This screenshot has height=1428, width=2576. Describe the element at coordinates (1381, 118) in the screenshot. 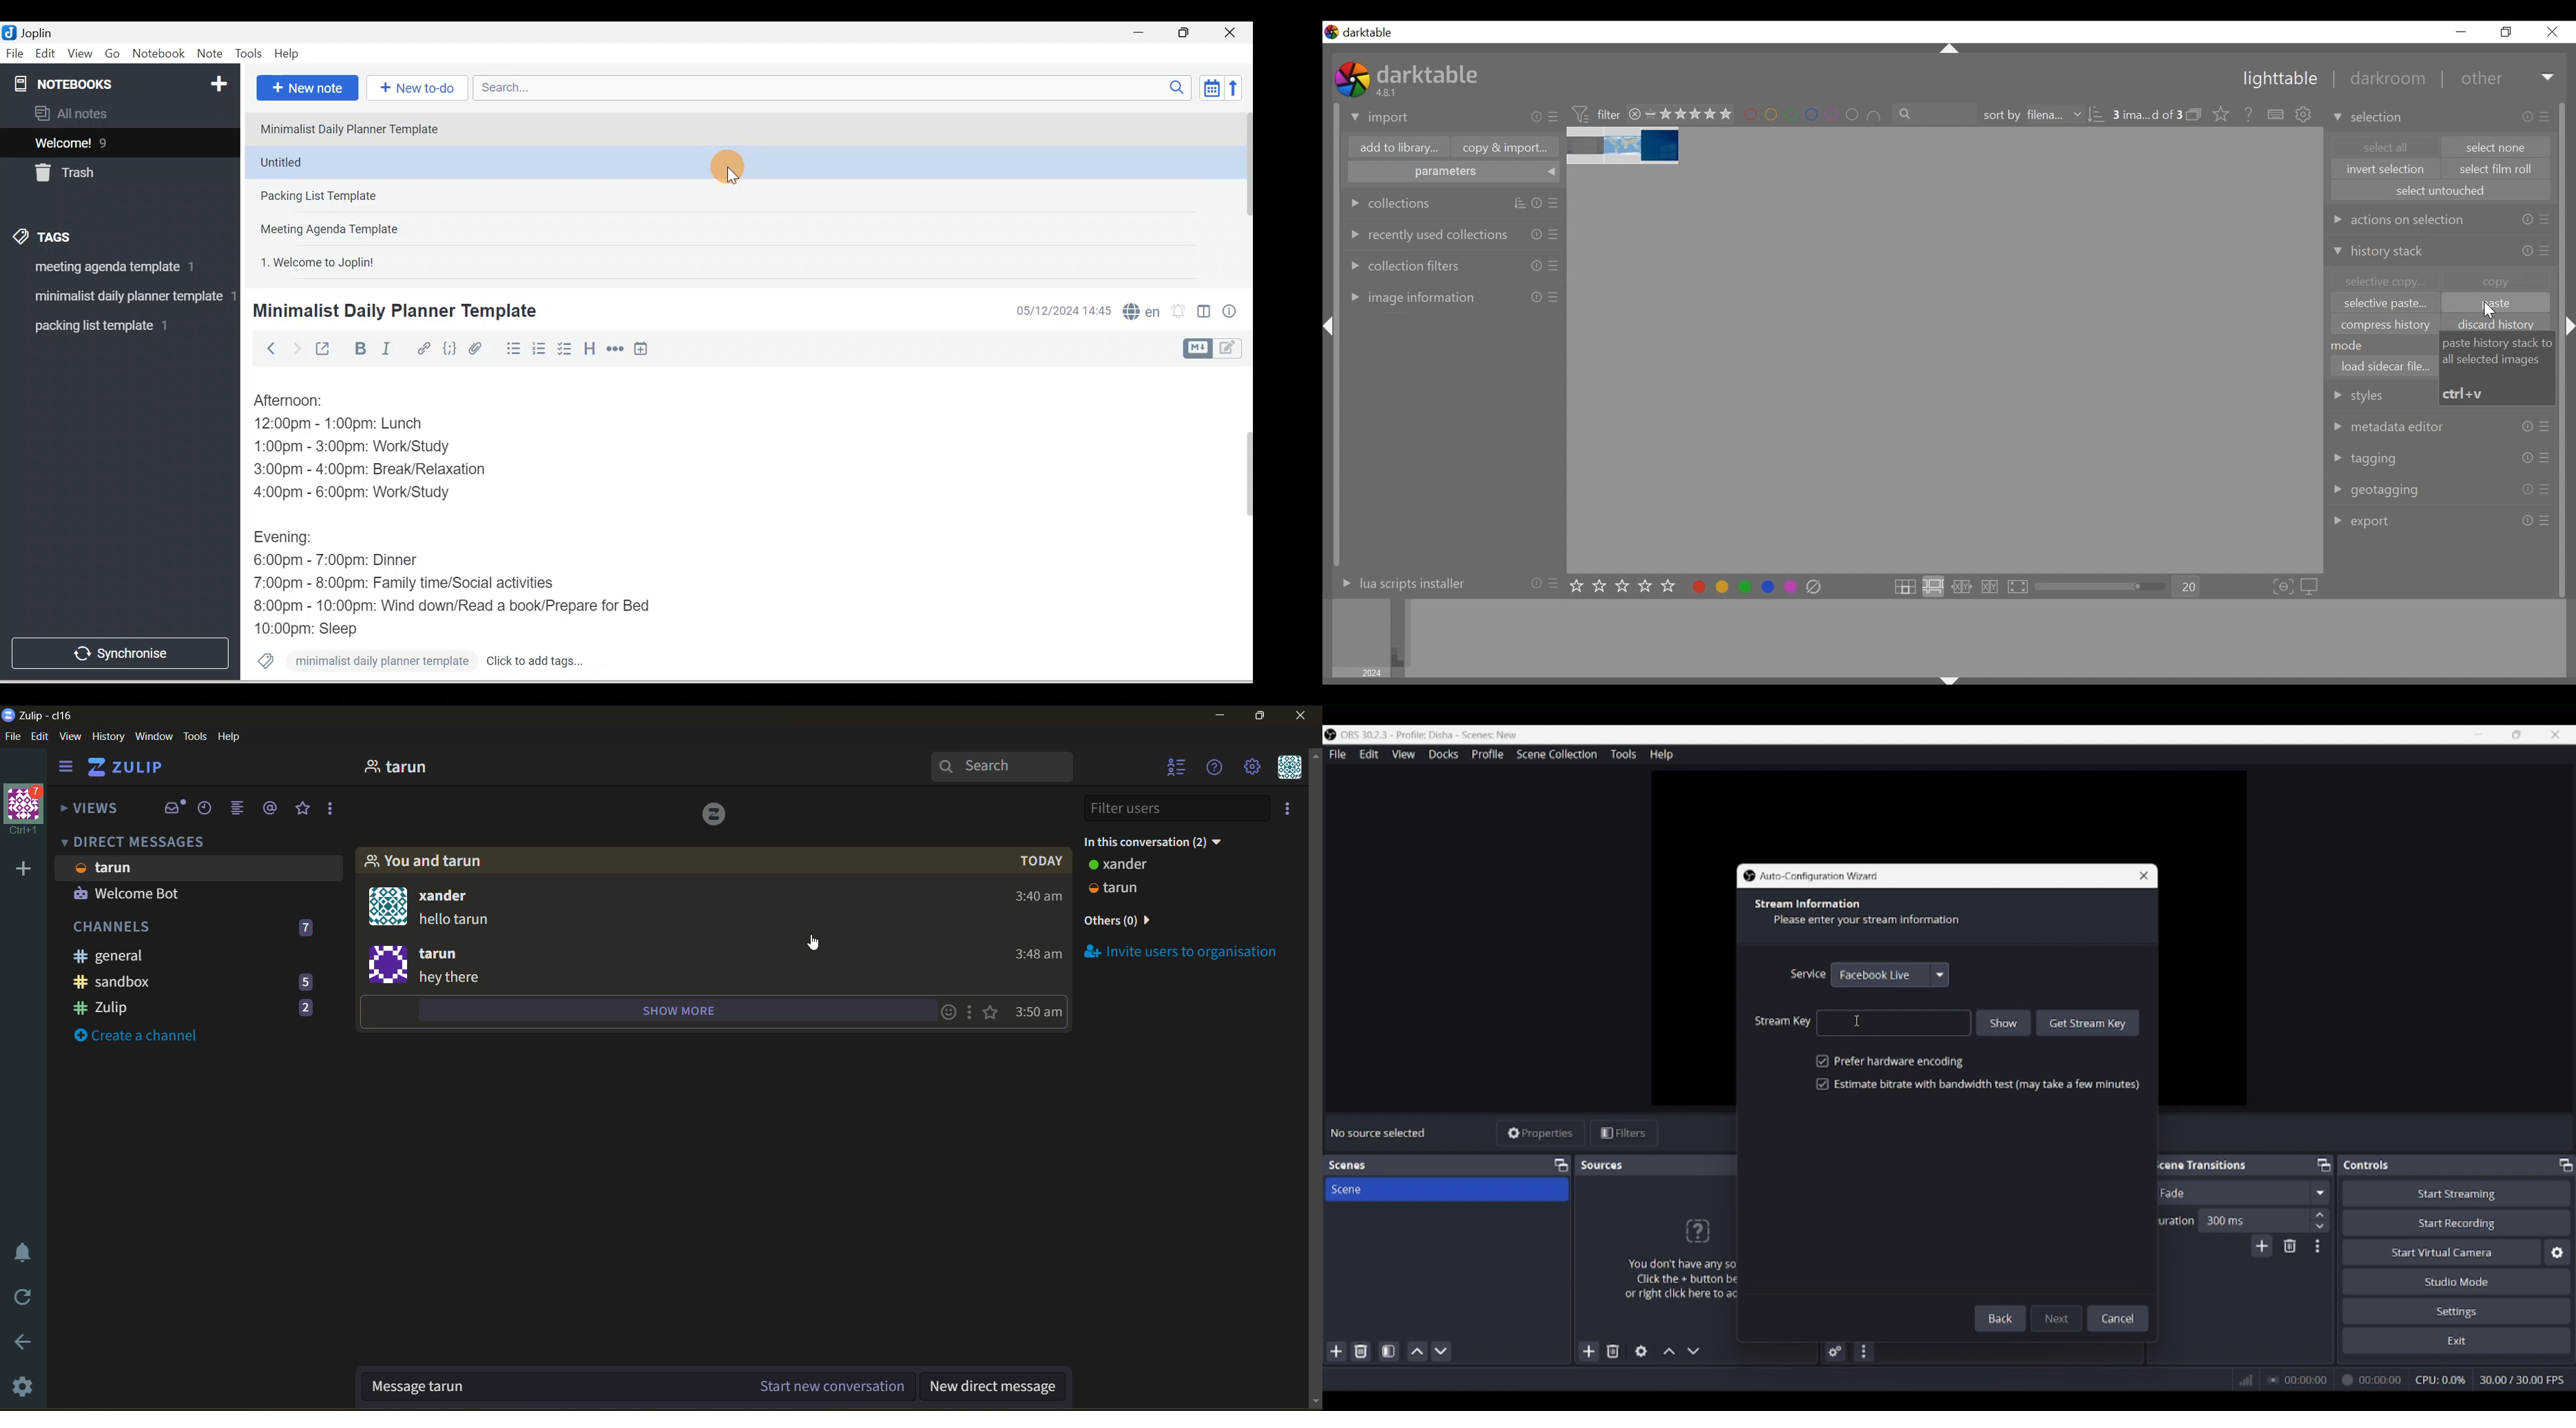

I see `import` at that location.